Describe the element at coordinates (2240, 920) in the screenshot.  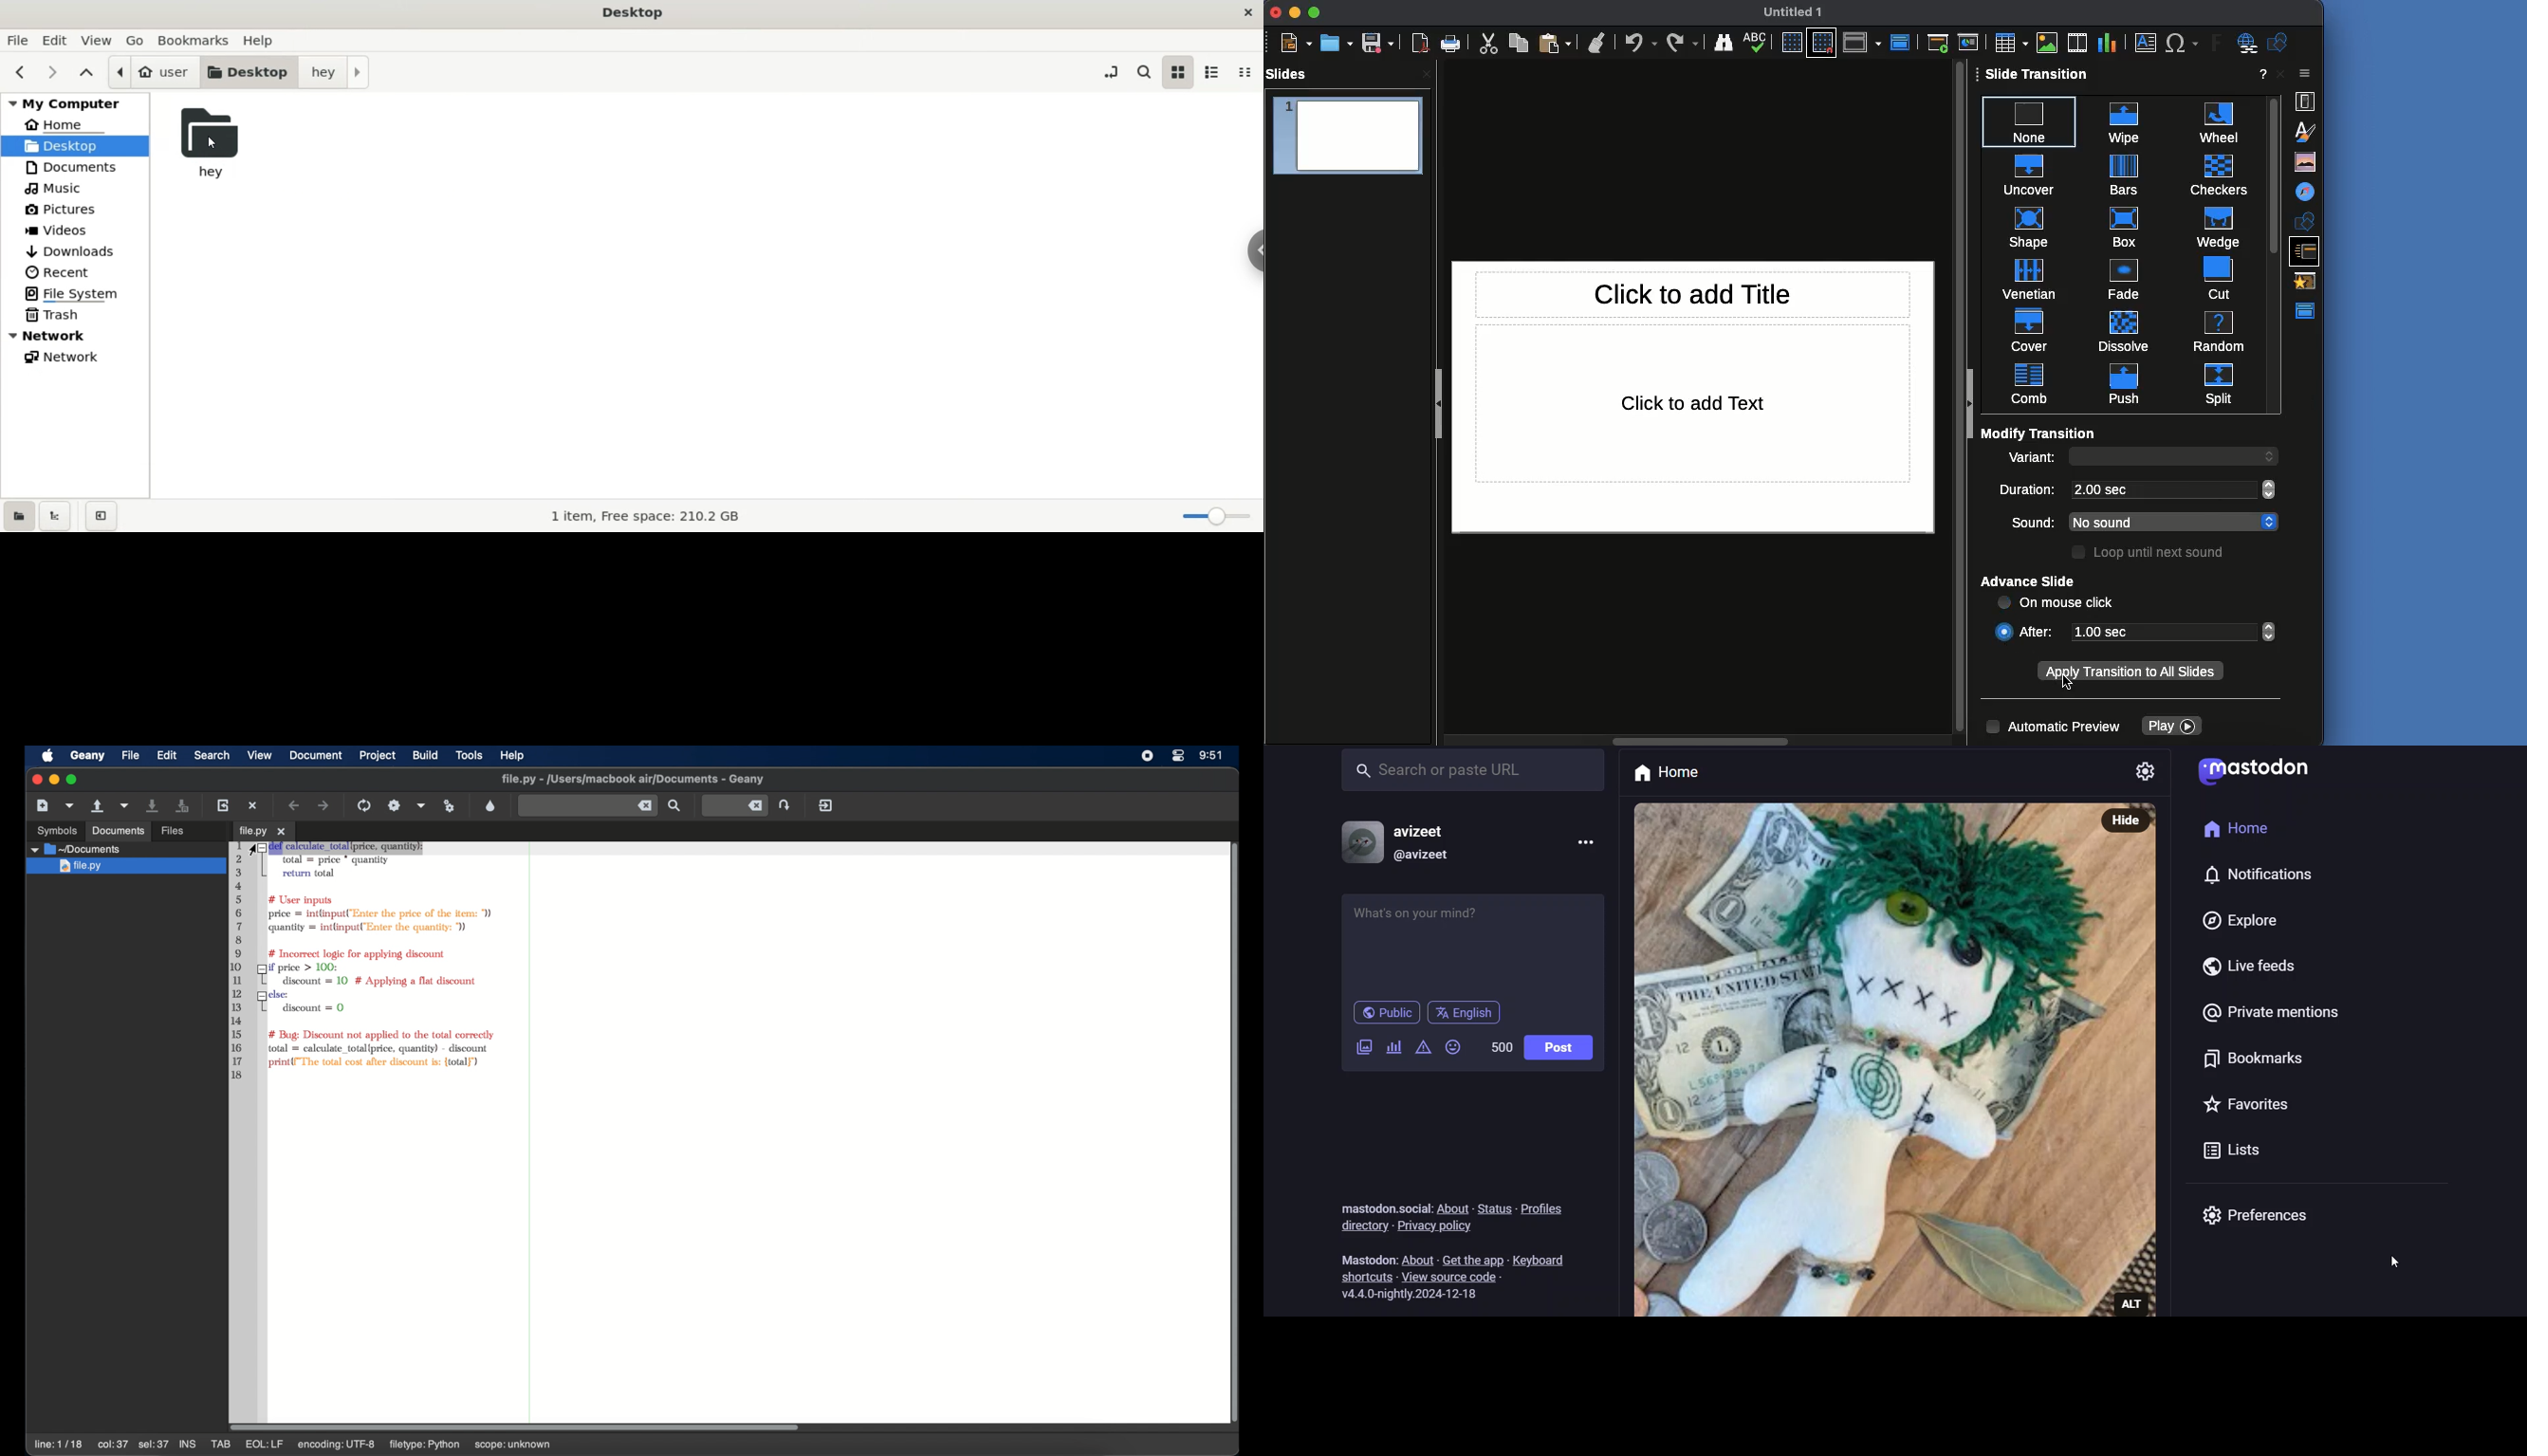
I see `explore` at that location.